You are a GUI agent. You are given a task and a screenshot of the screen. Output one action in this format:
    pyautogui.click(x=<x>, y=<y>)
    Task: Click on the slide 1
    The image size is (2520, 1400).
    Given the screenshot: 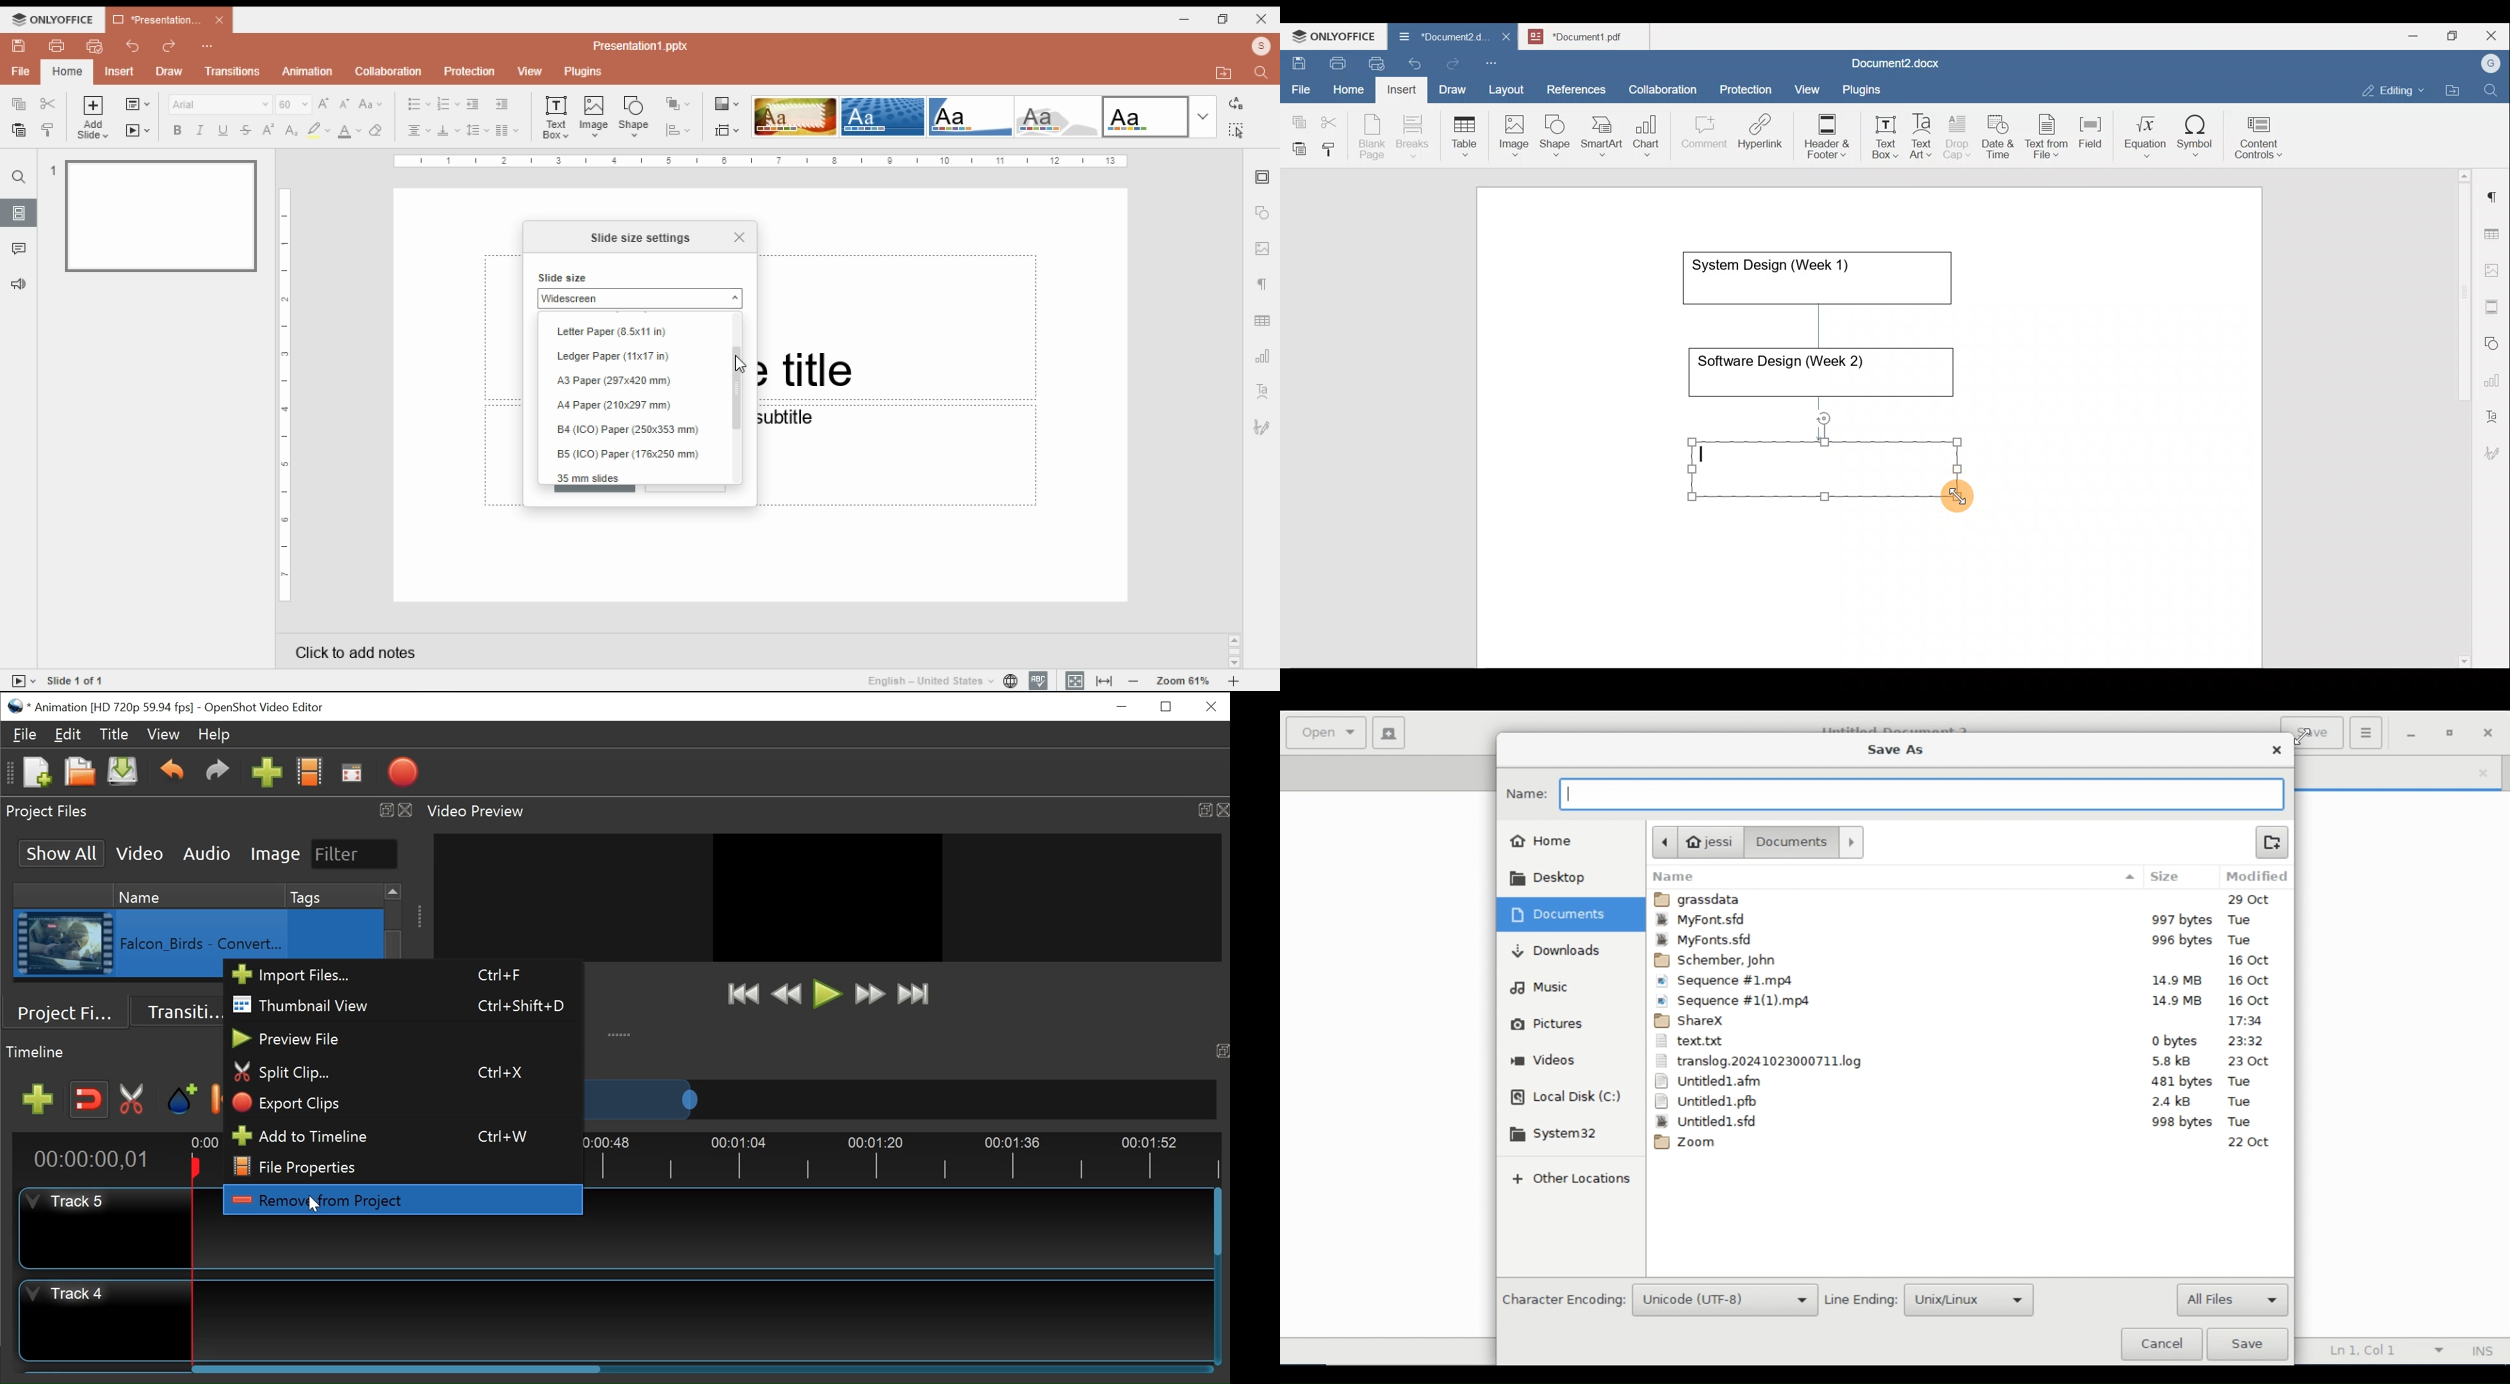 What is the action you would take?
    pyautogui.click(x=154, y=214)
    